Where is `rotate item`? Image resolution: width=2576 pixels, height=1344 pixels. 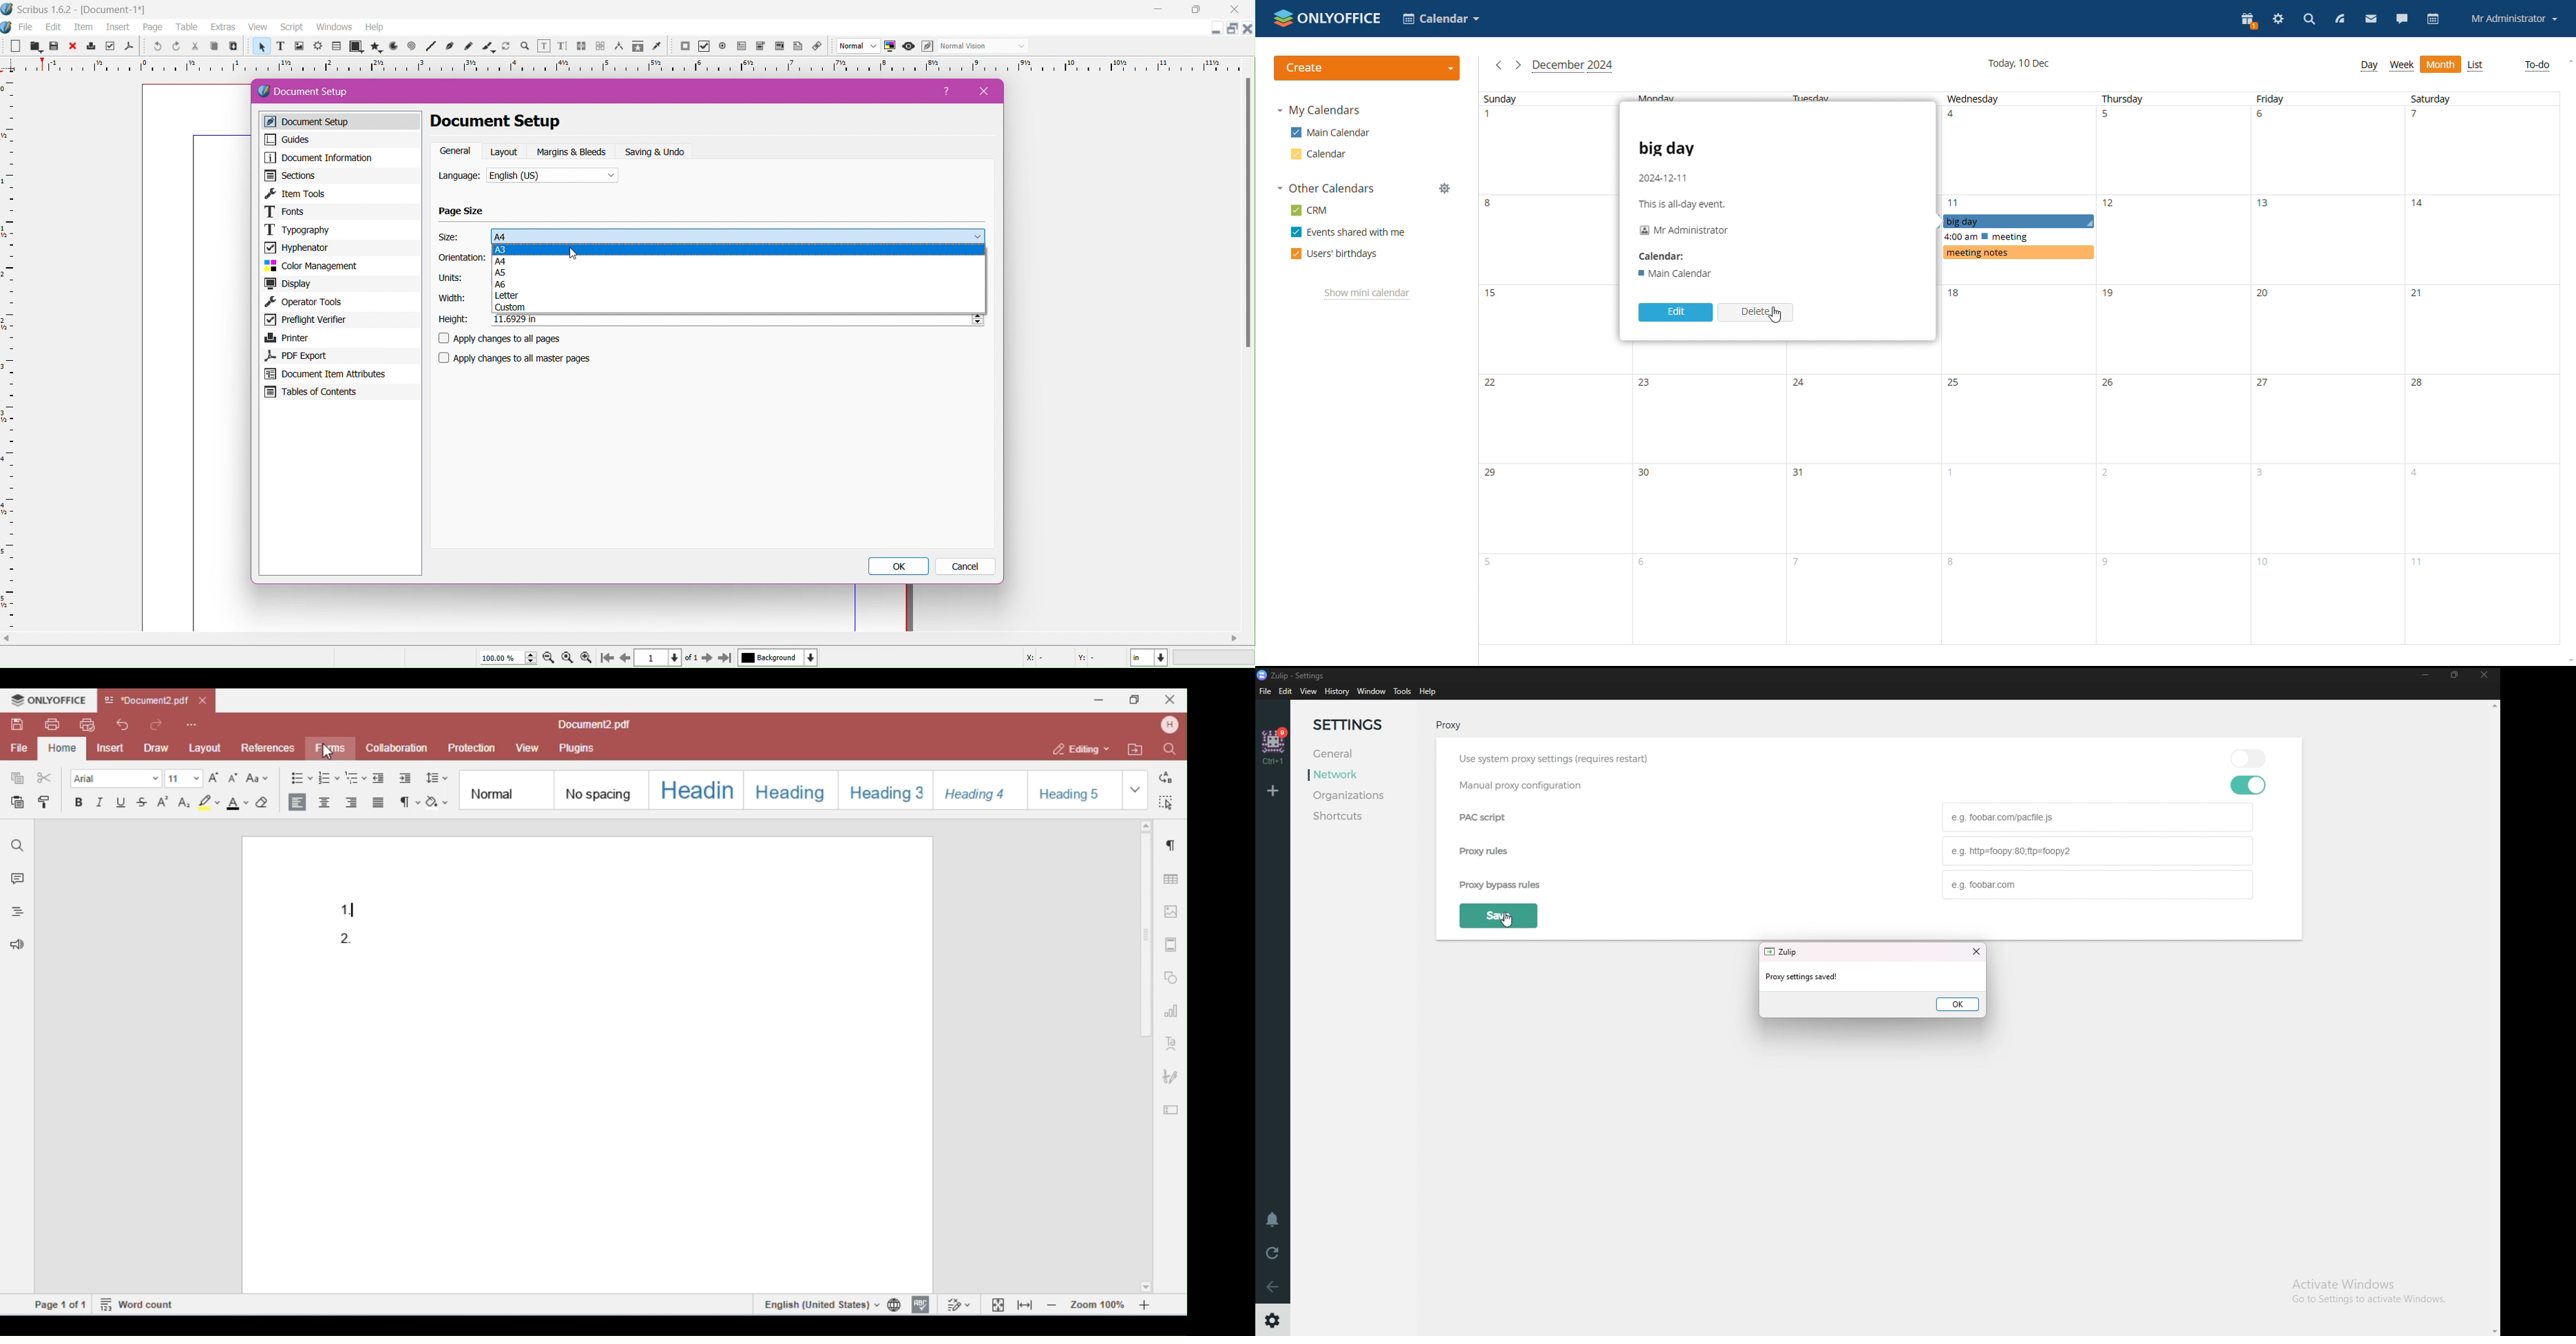 rotate item is located at coordinates (507, 47).